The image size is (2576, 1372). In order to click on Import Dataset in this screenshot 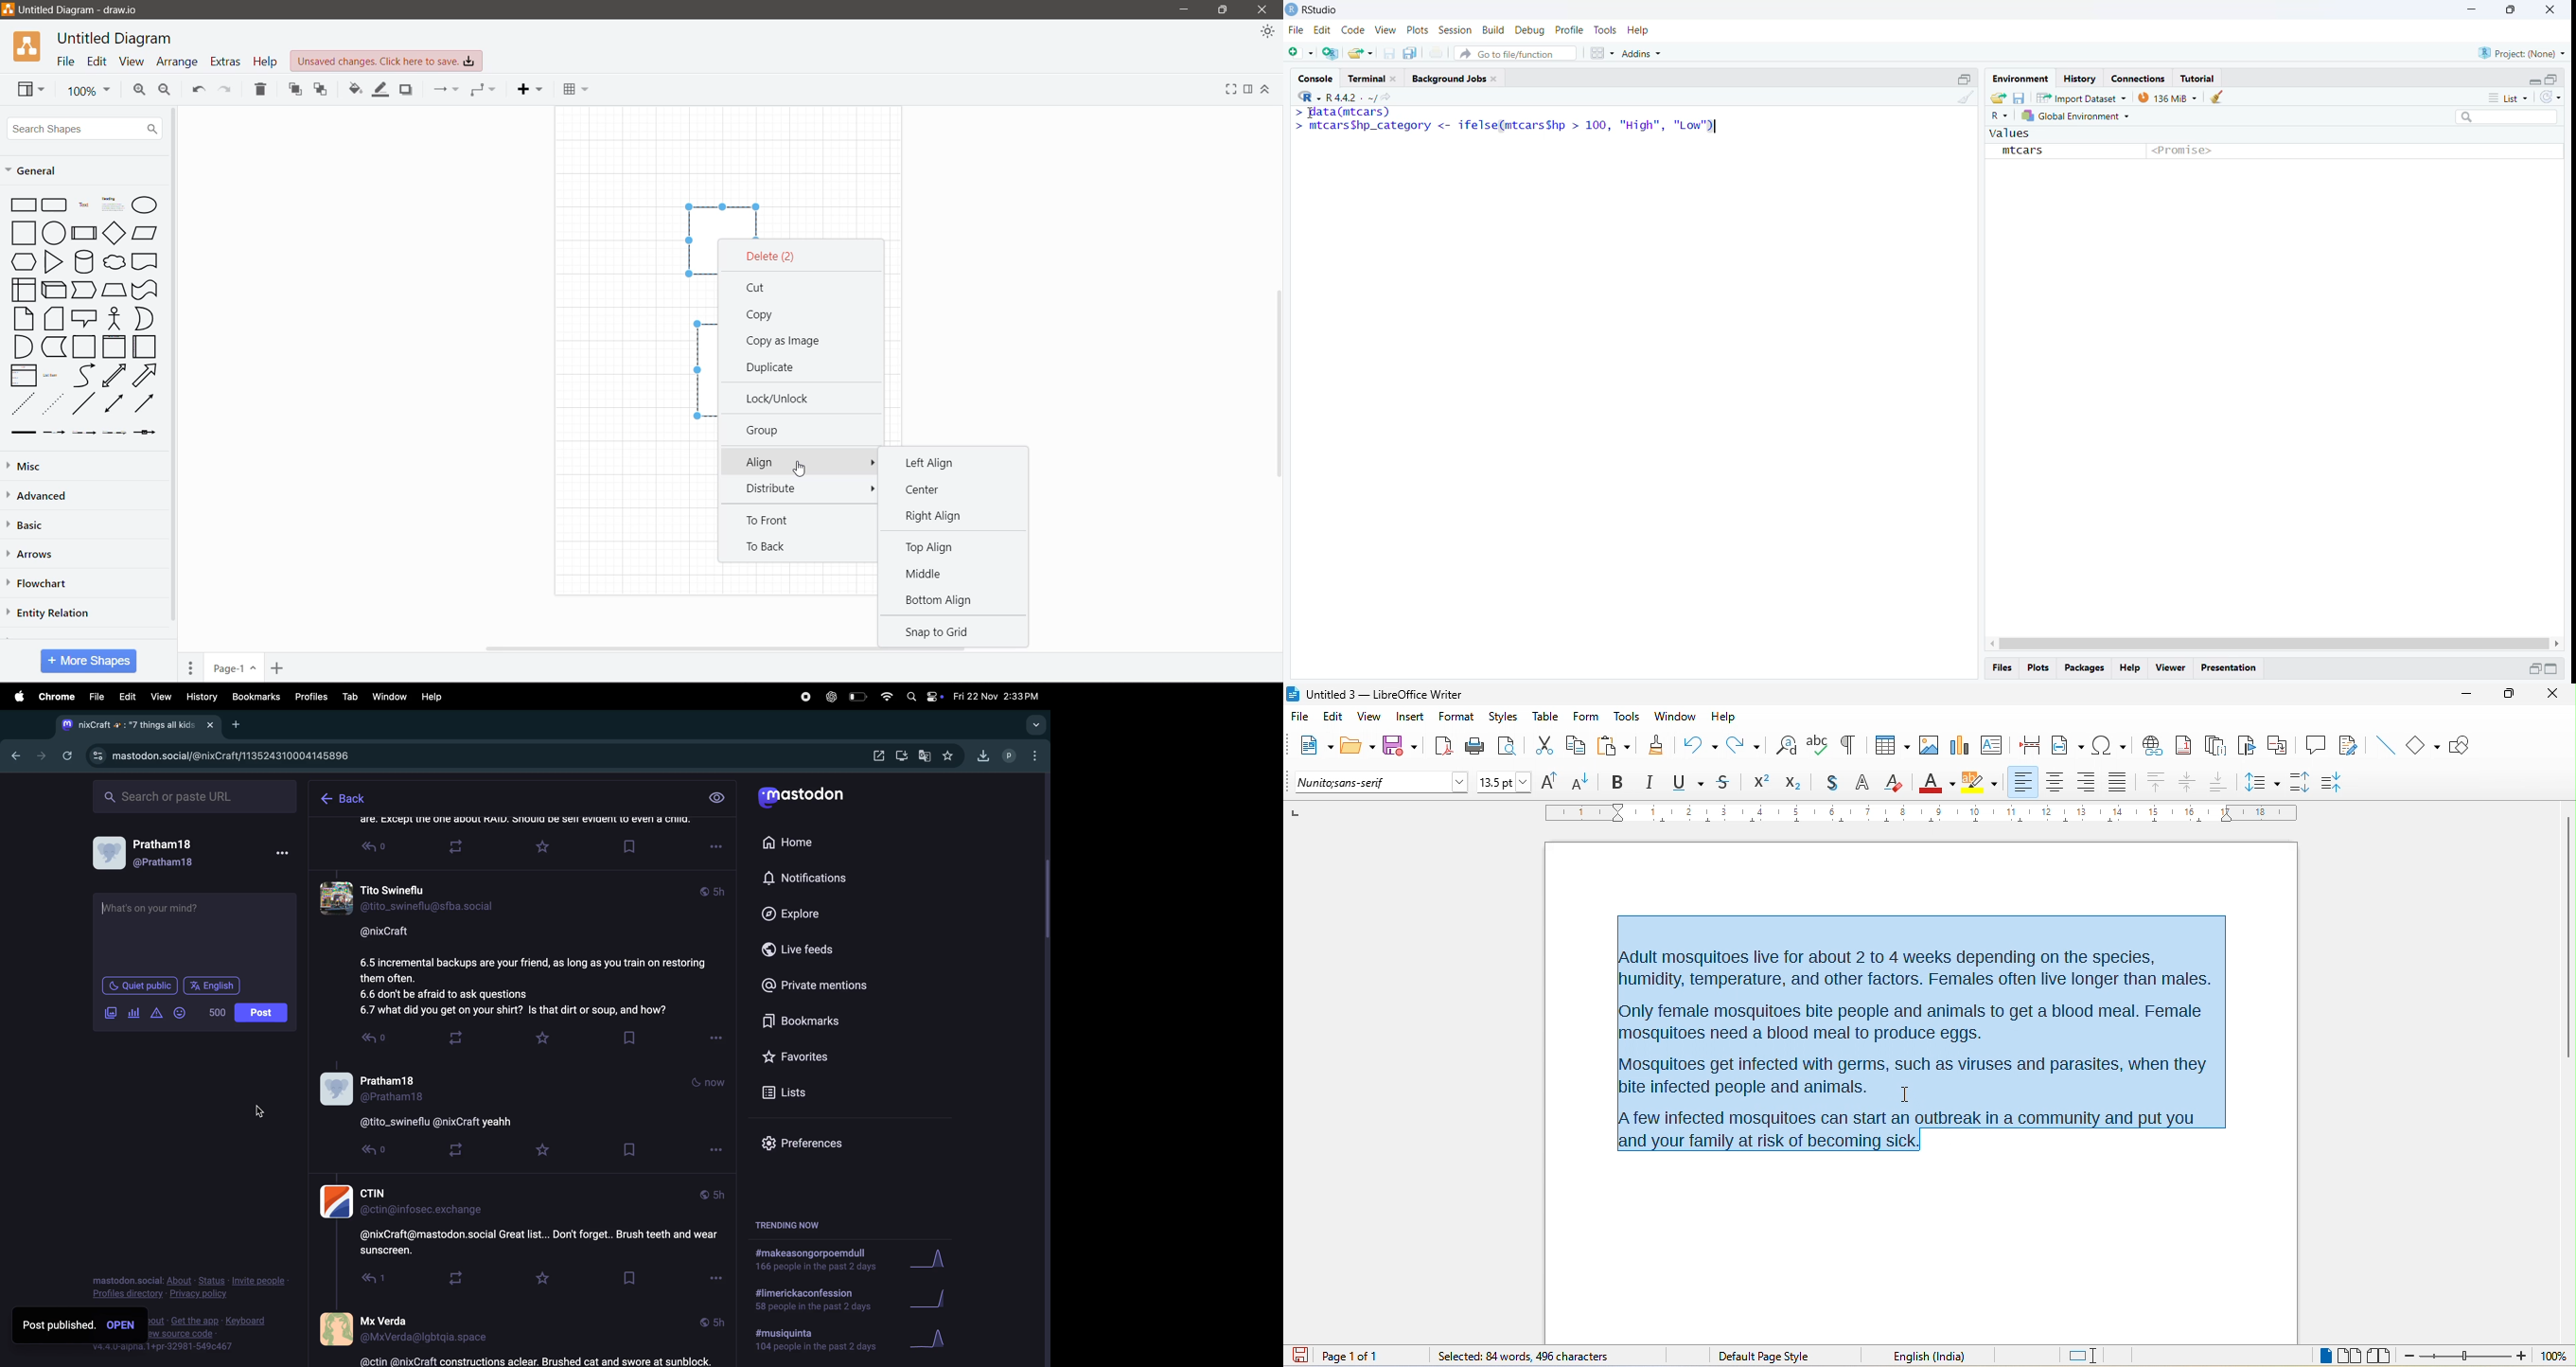, I will do `click(2082, 97)`.